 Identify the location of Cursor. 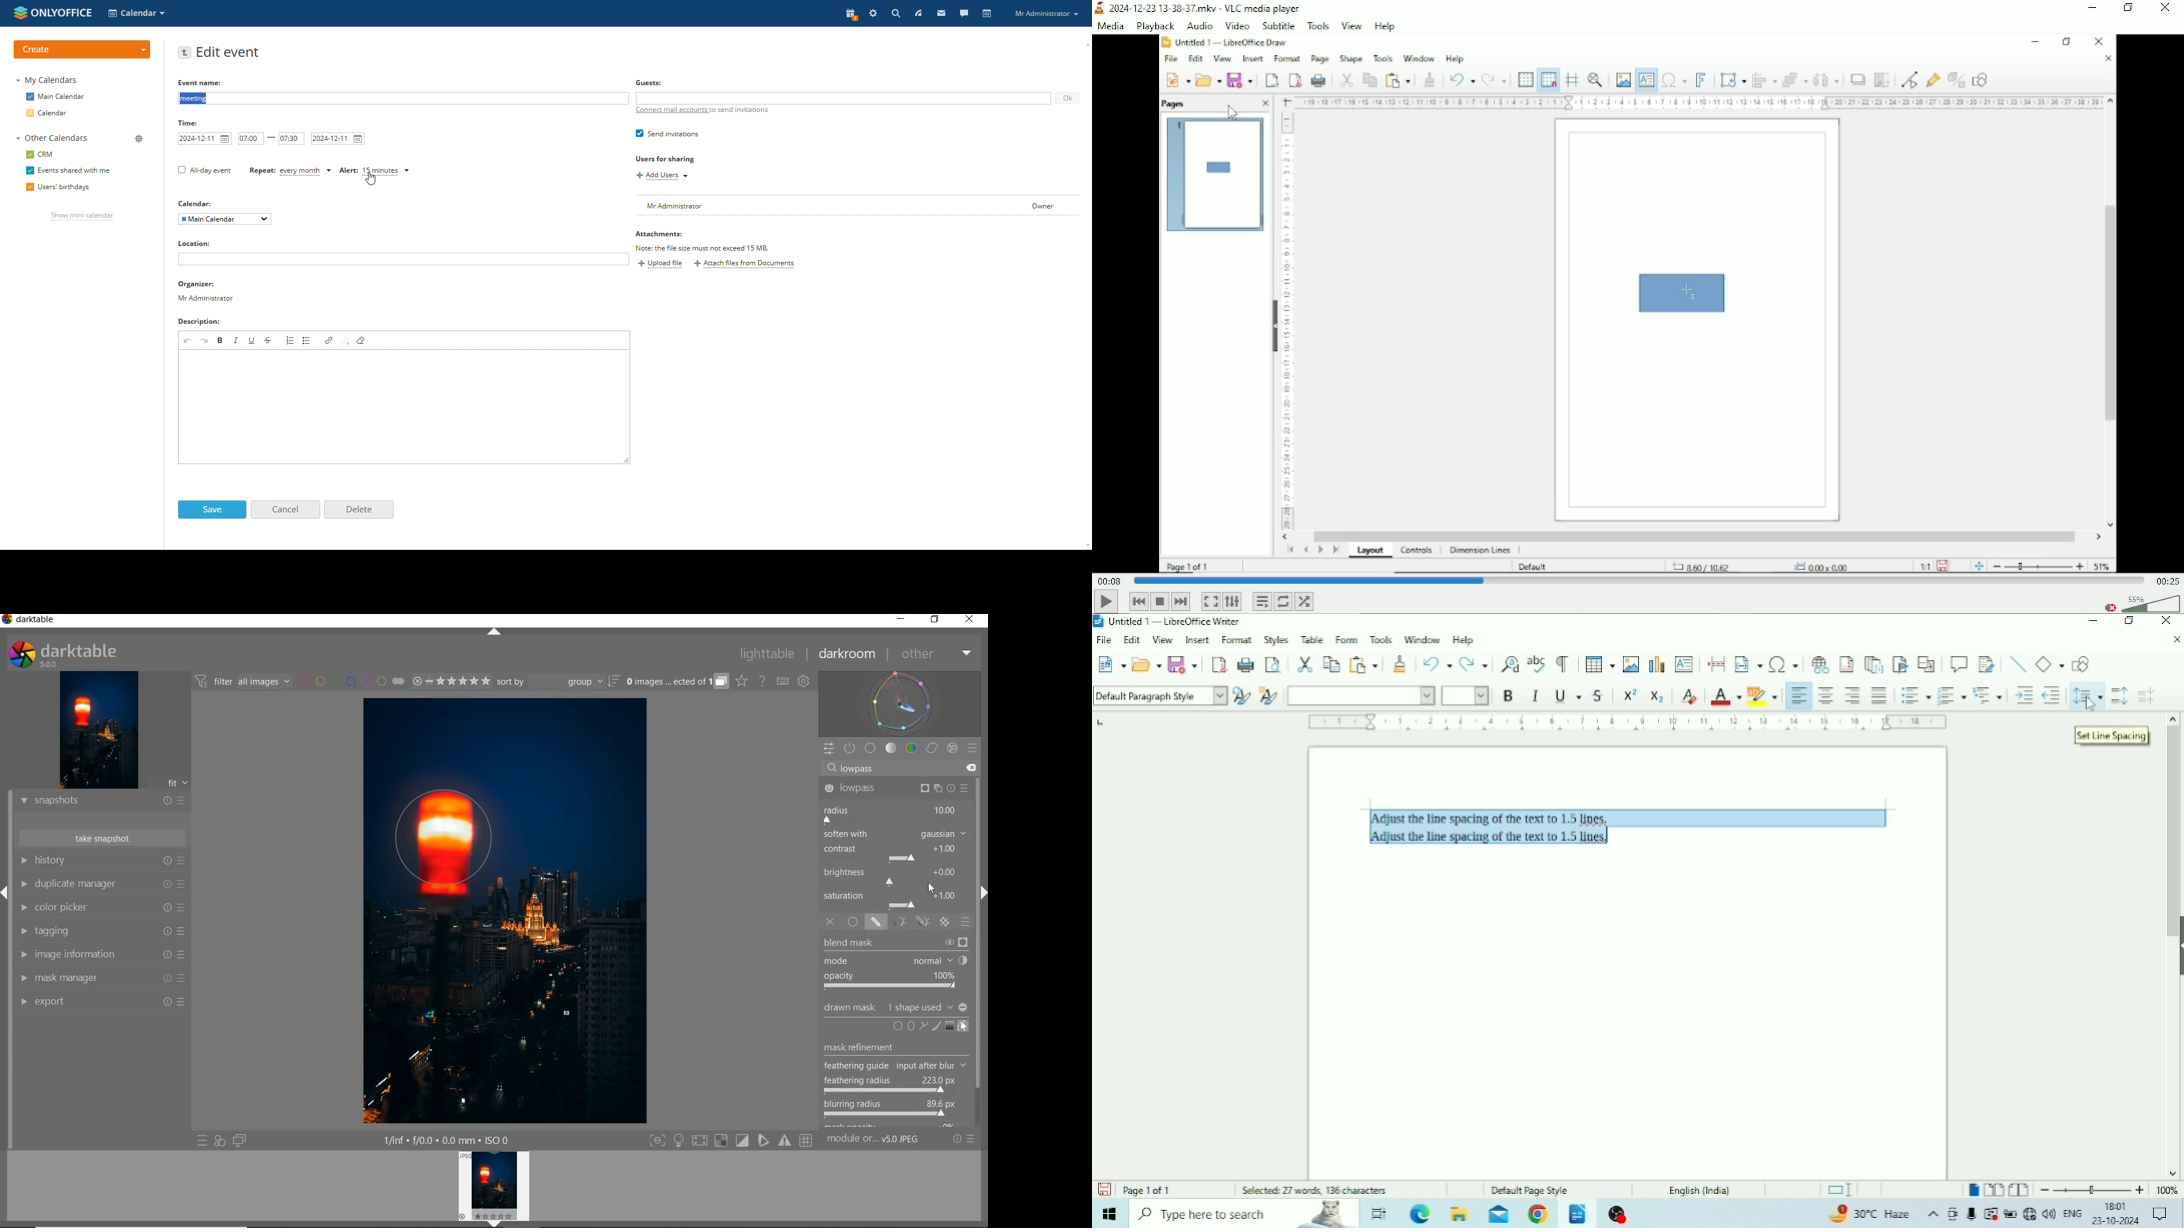
(2091, 704).